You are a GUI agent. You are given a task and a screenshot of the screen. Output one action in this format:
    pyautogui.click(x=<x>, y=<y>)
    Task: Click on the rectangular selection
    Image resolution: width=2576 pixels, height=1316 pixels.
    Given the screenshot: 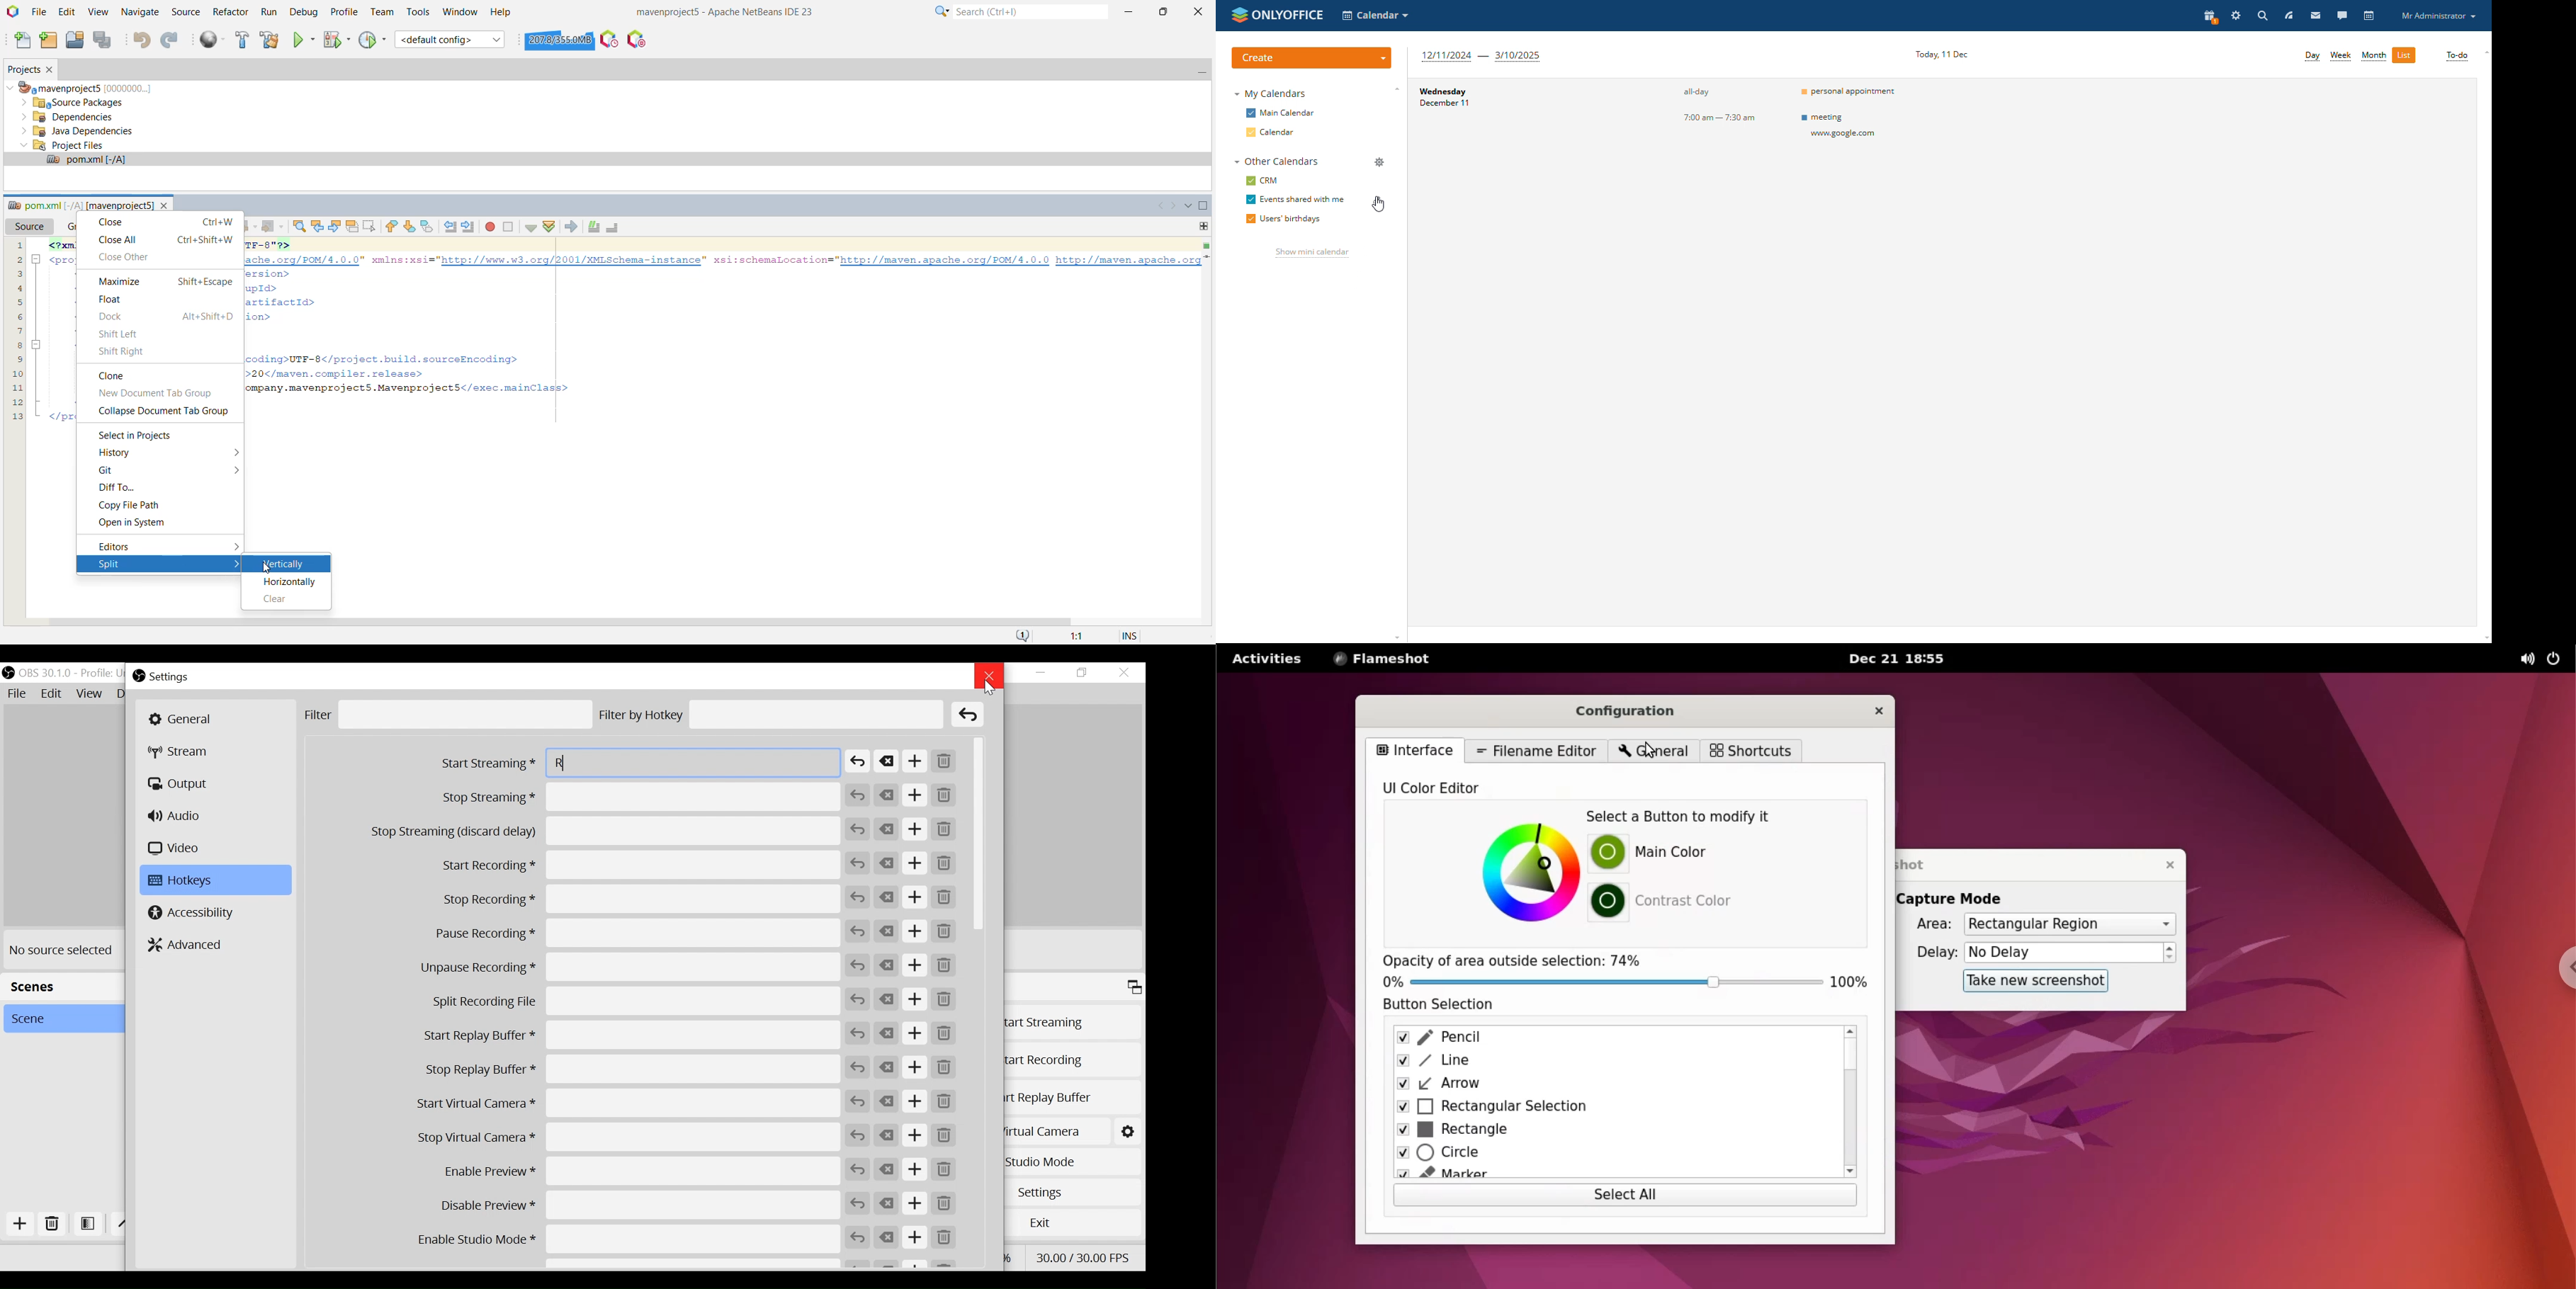 What is the action you would take?
    pyautogui.click(x=1610, y=1108)
    